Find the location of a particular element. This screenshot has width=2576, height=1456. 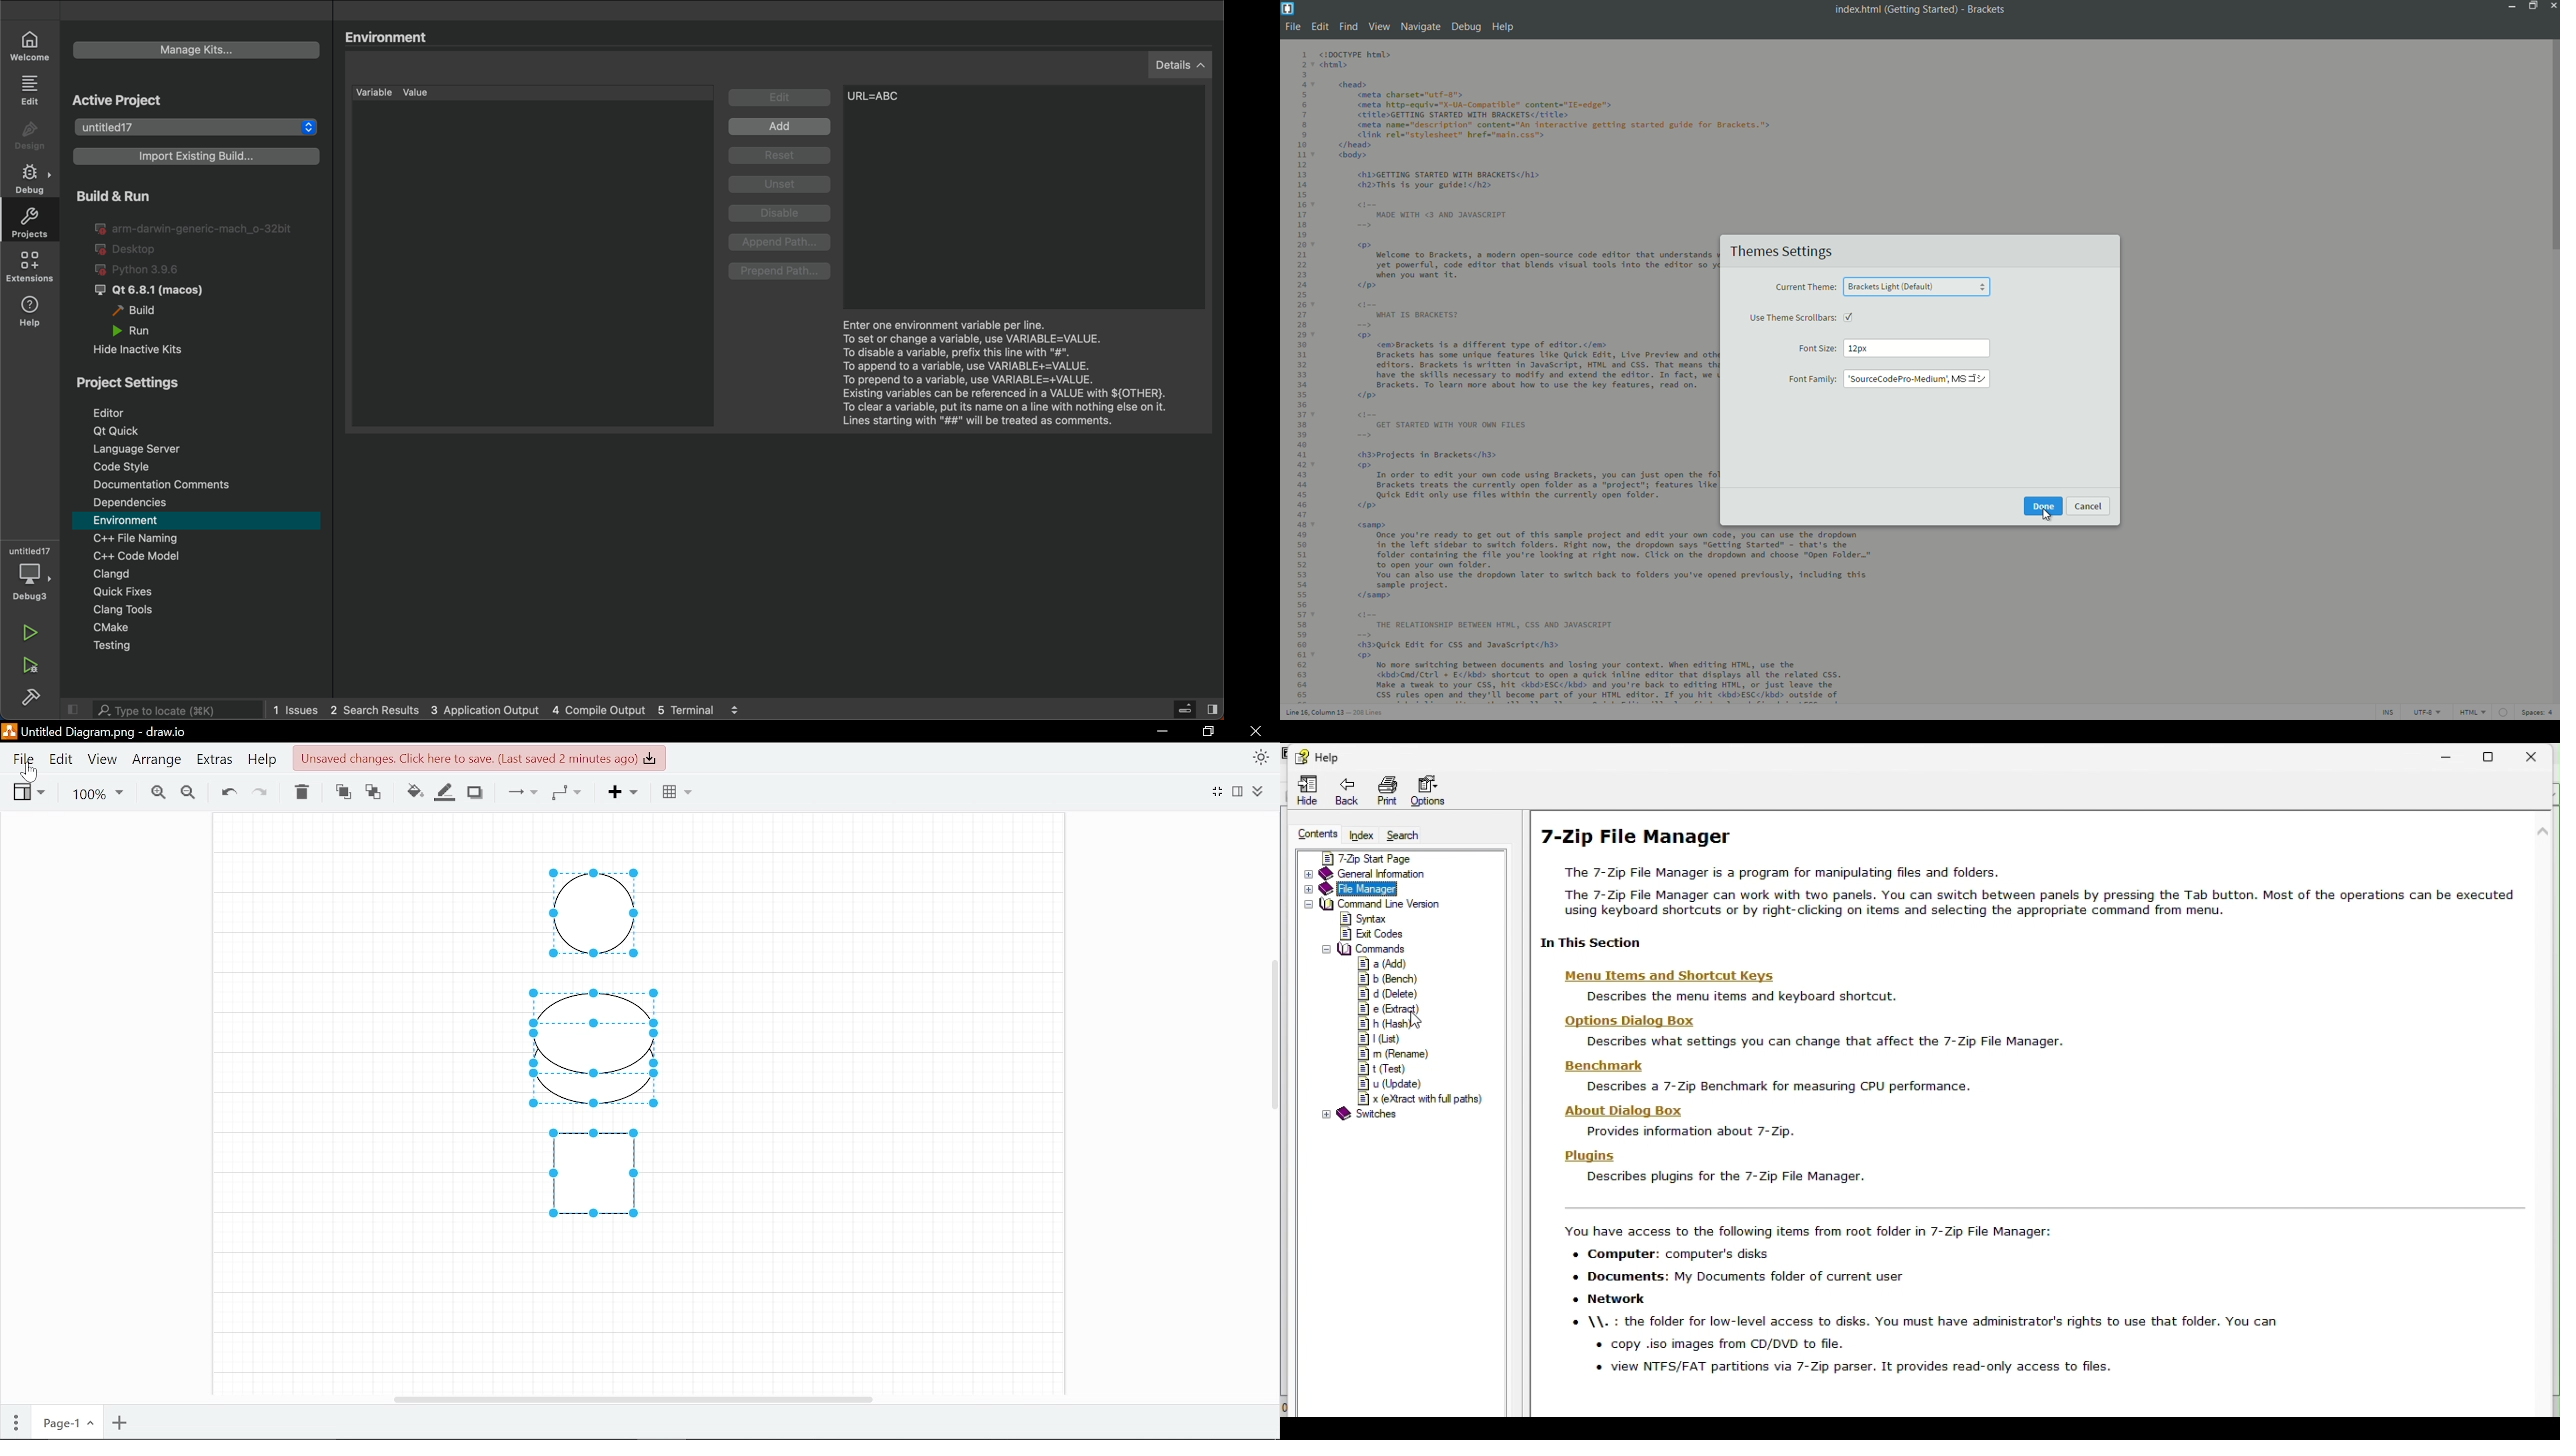

append is located at coordinates (782, 243).